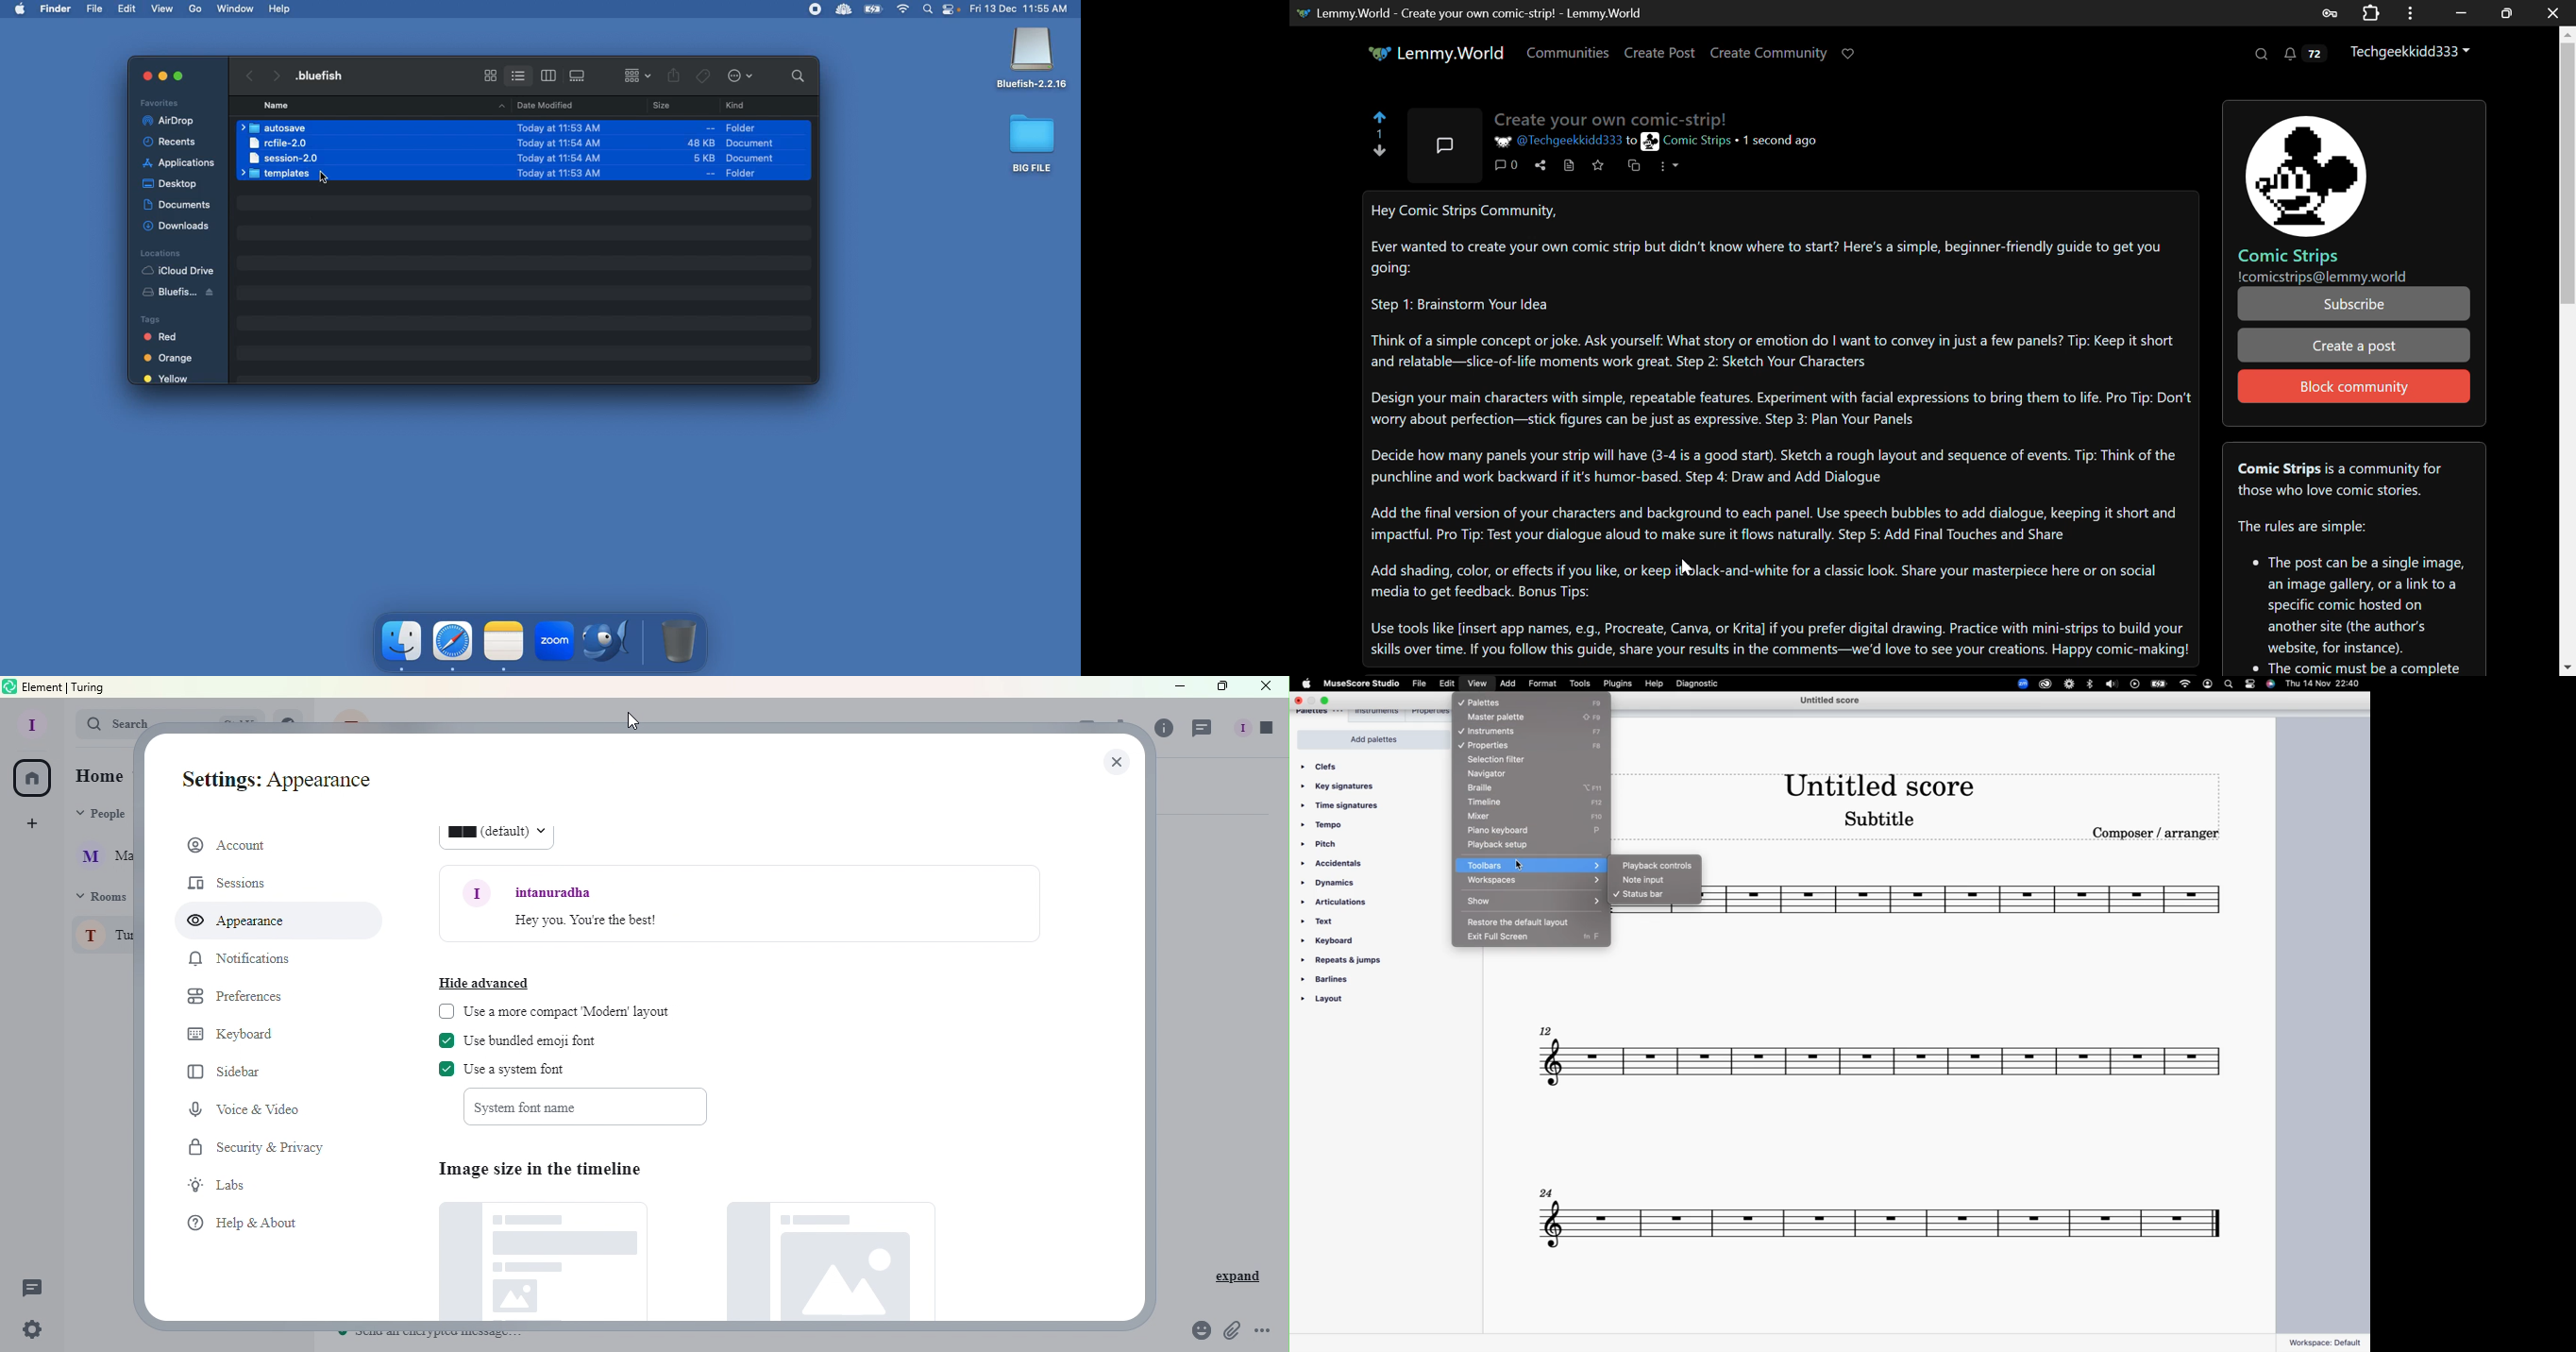 The height and width of the screenshot is (1372, 2576). What do you see at coordinates (173, 181) in the screenshot?
I see `desktop` at bounding box center [173, 181].